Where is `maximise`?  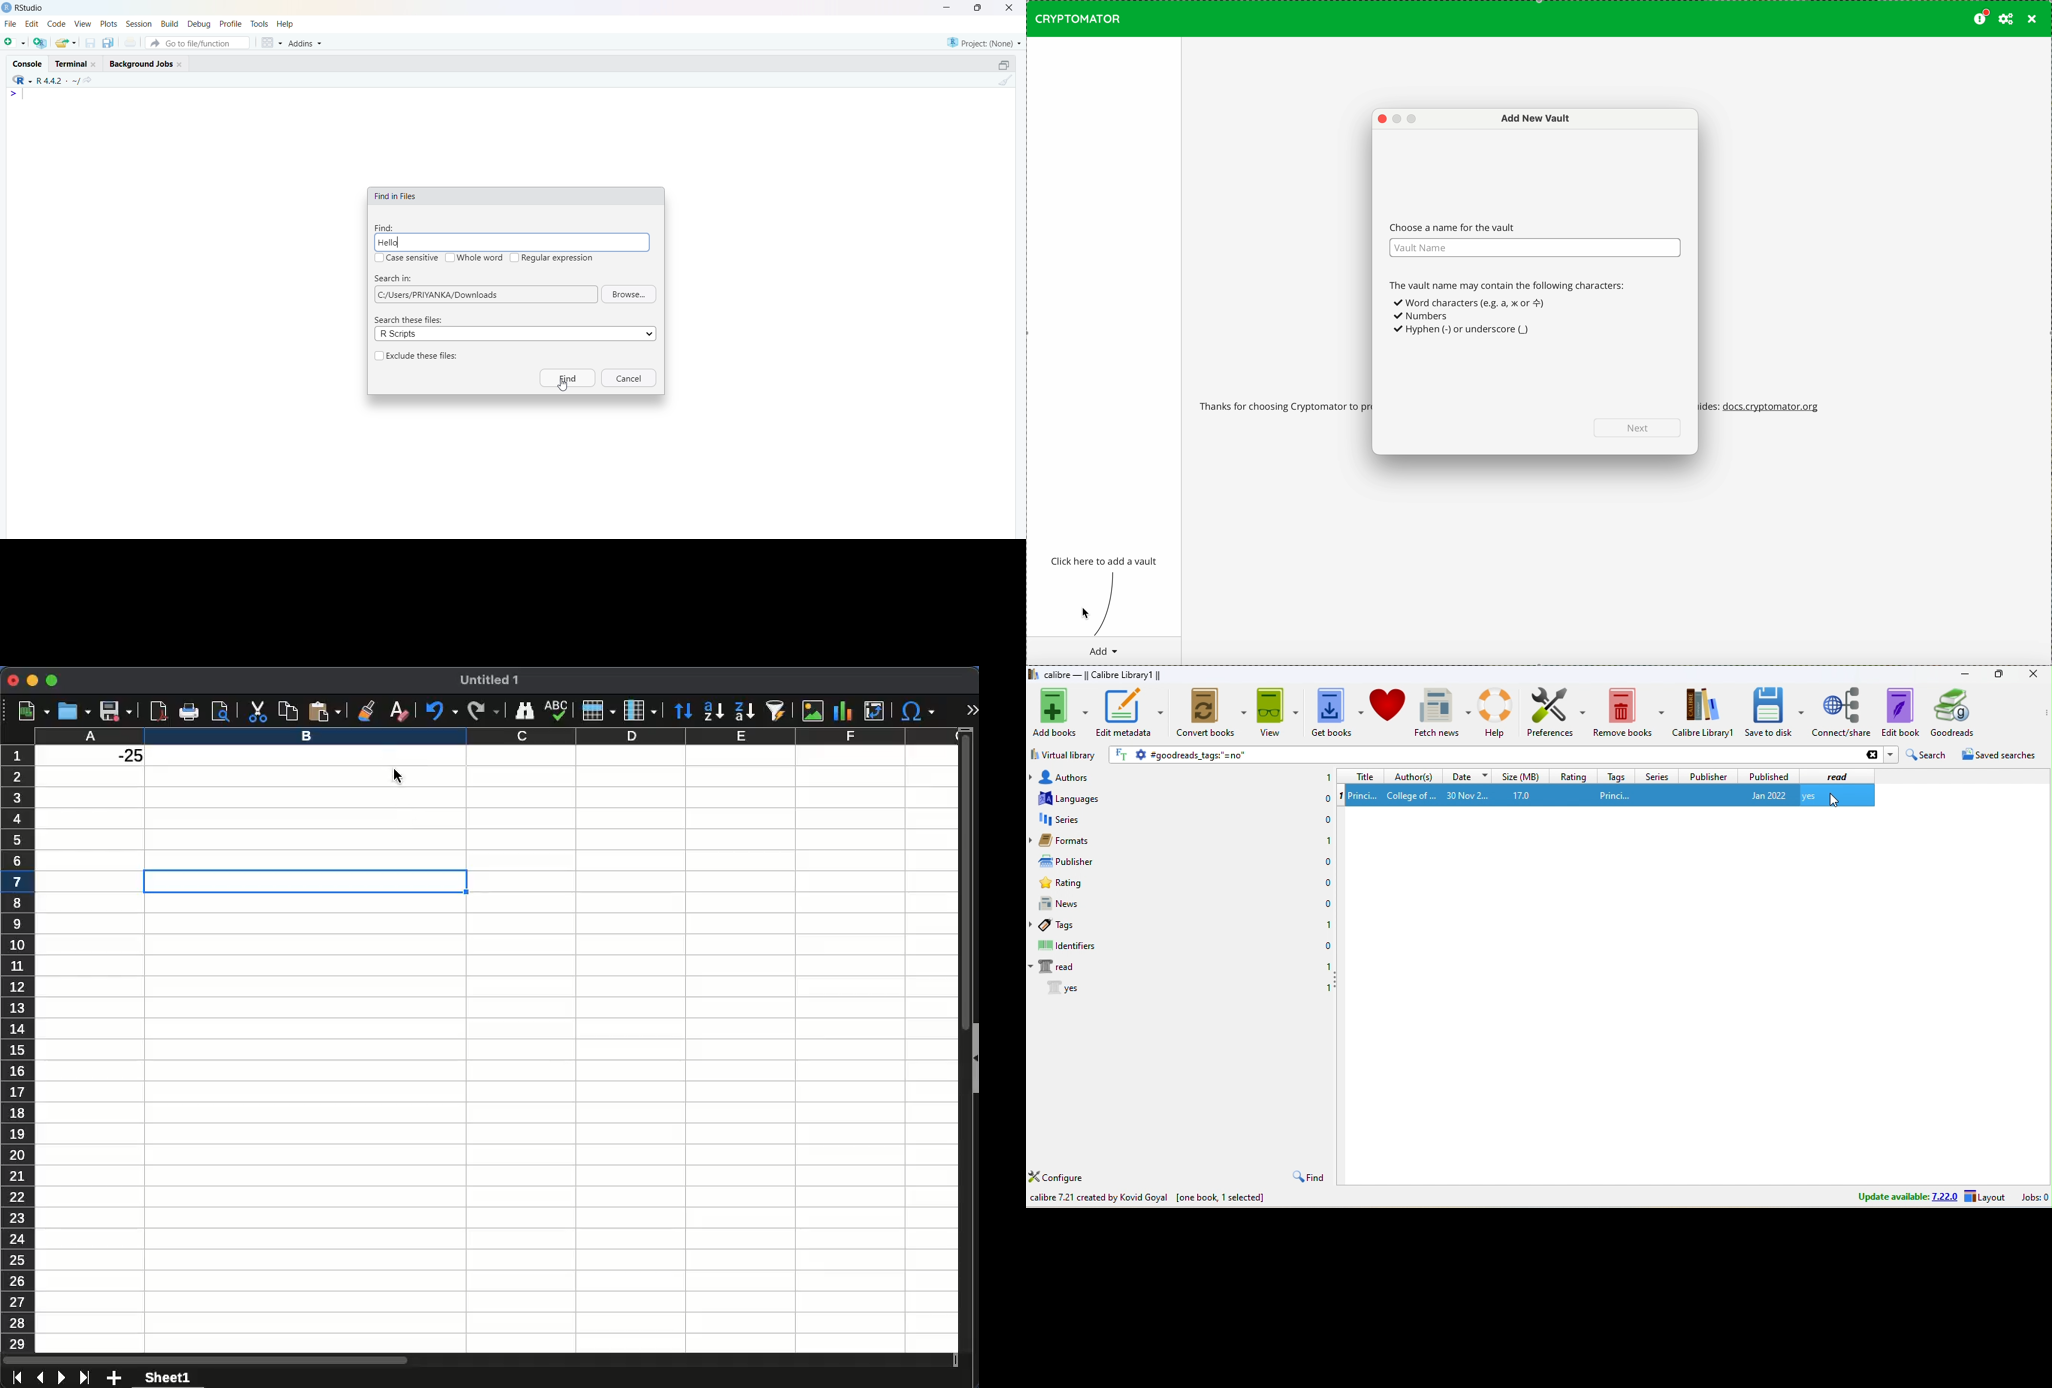
maximise is located at coordinates (980, 7).